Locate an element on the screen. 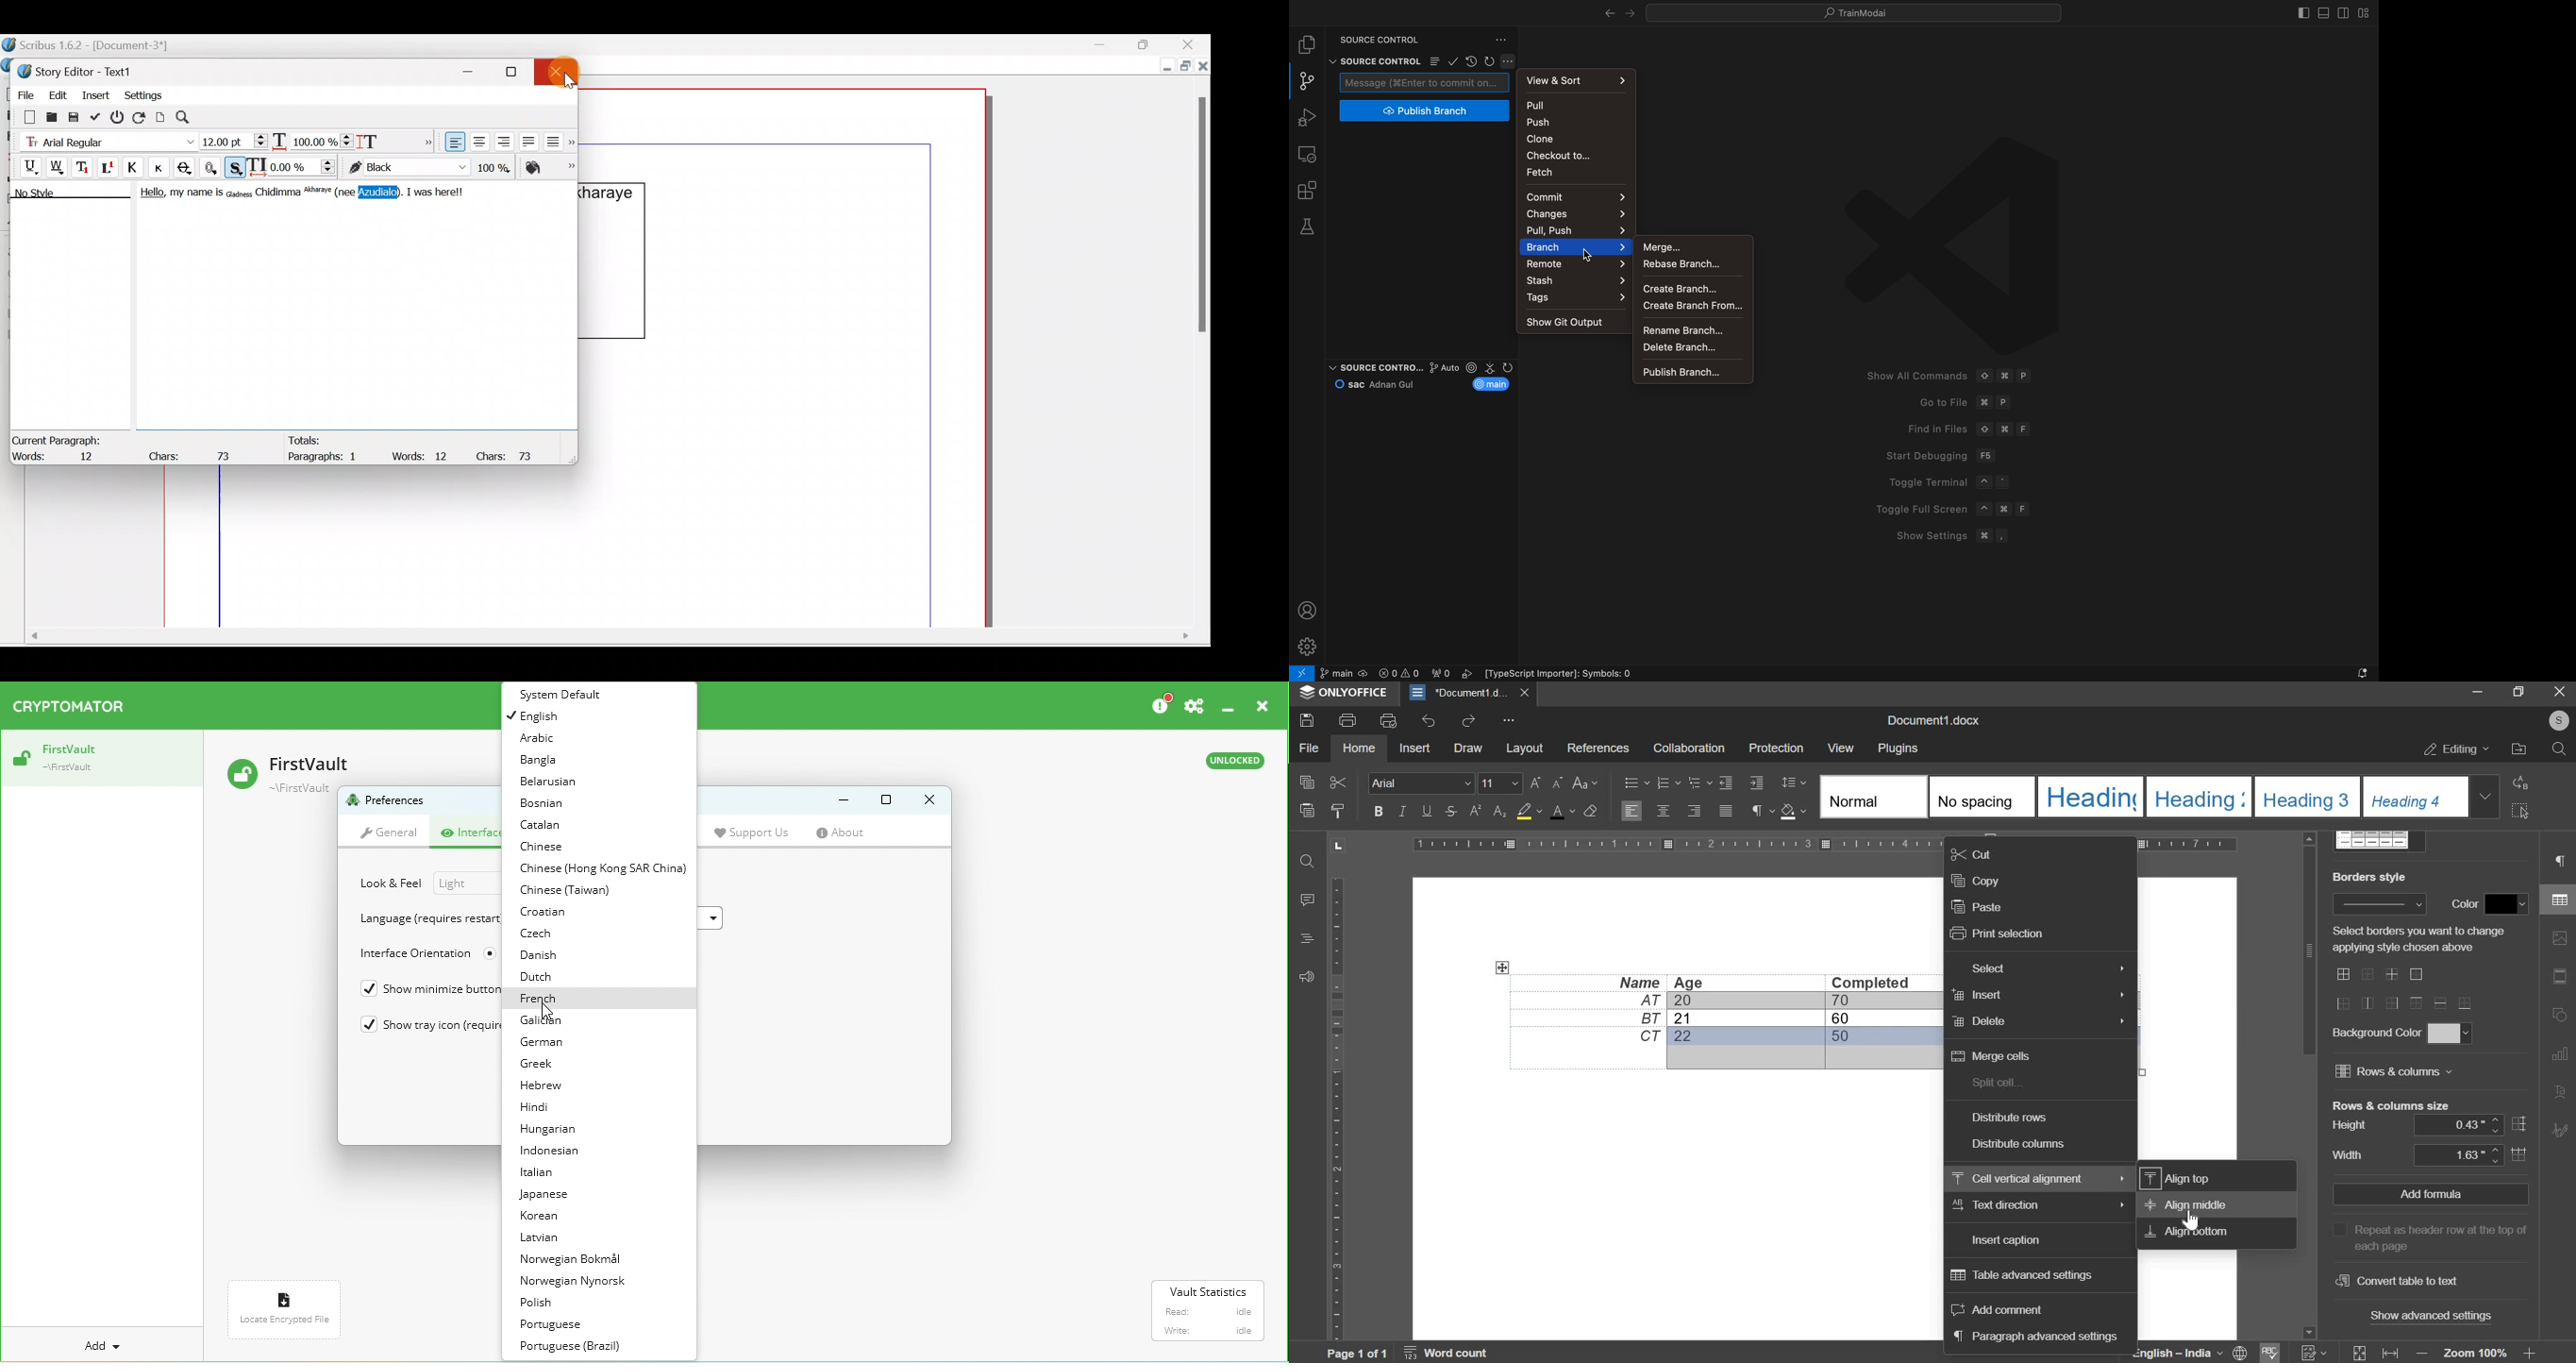  maximize is located at coordinates (2518, 691).